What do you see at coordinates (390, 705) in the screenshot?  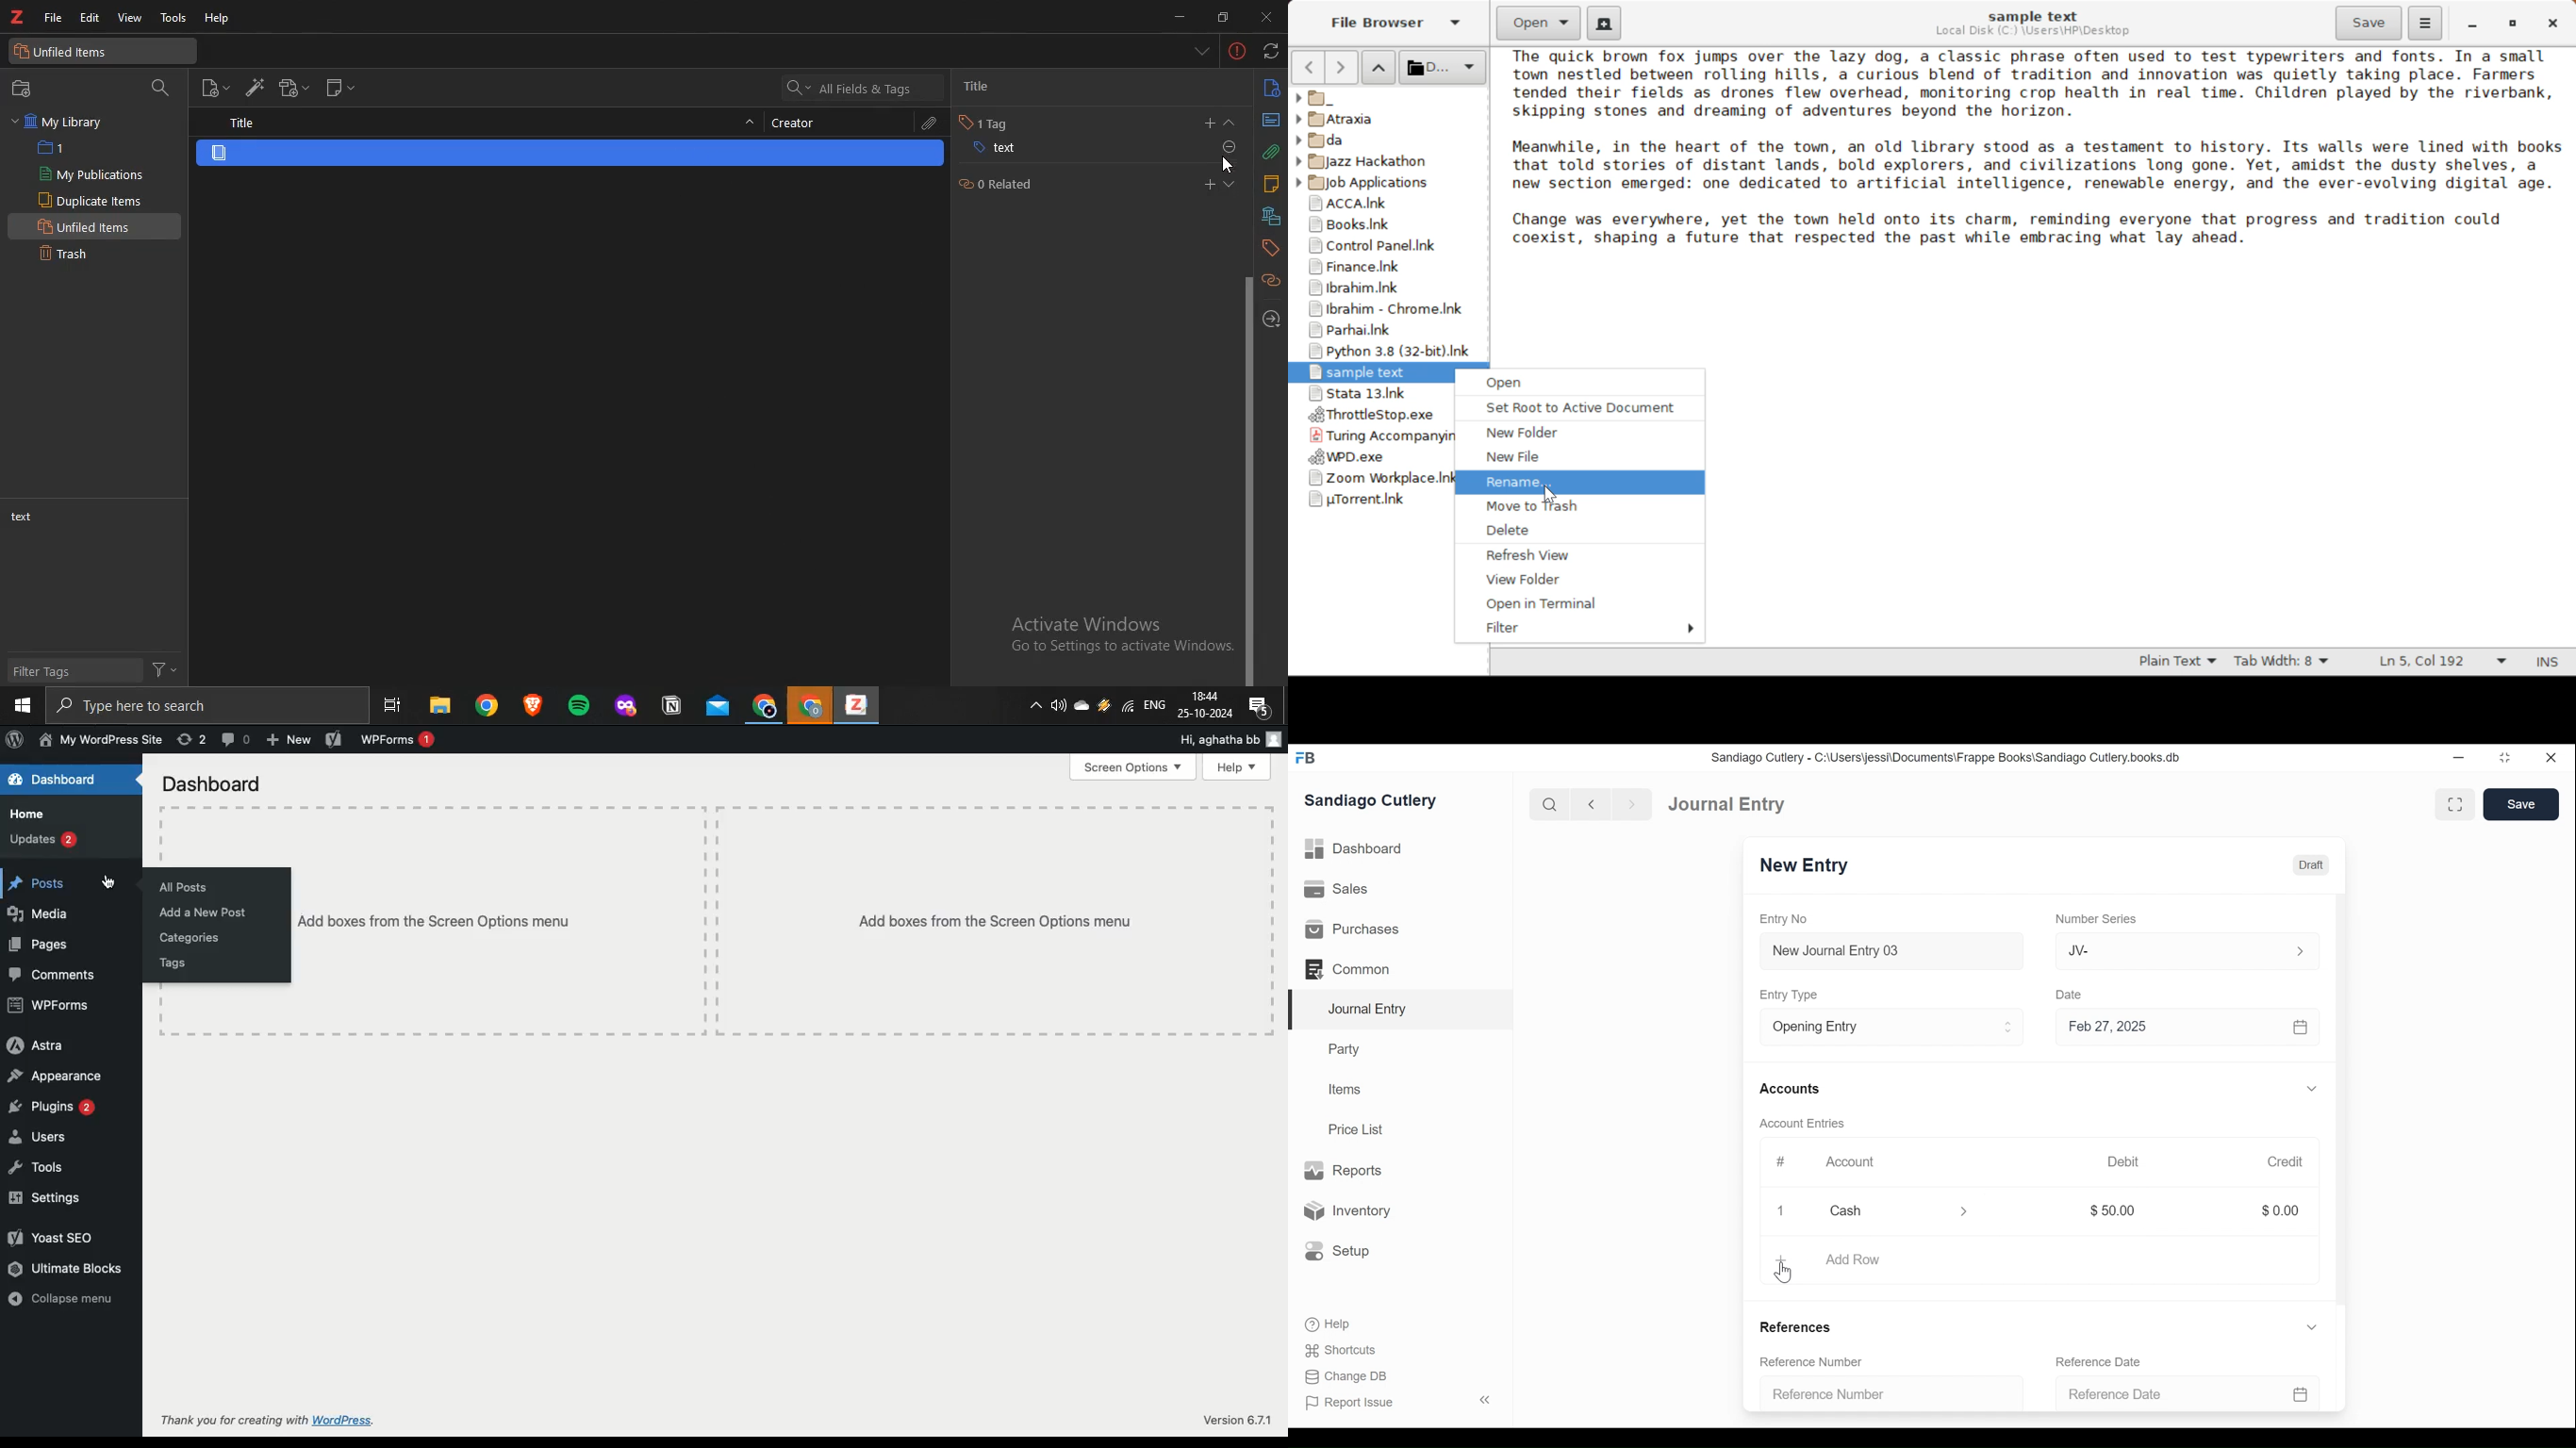 I see `task view` at bounding box center [390, 705].